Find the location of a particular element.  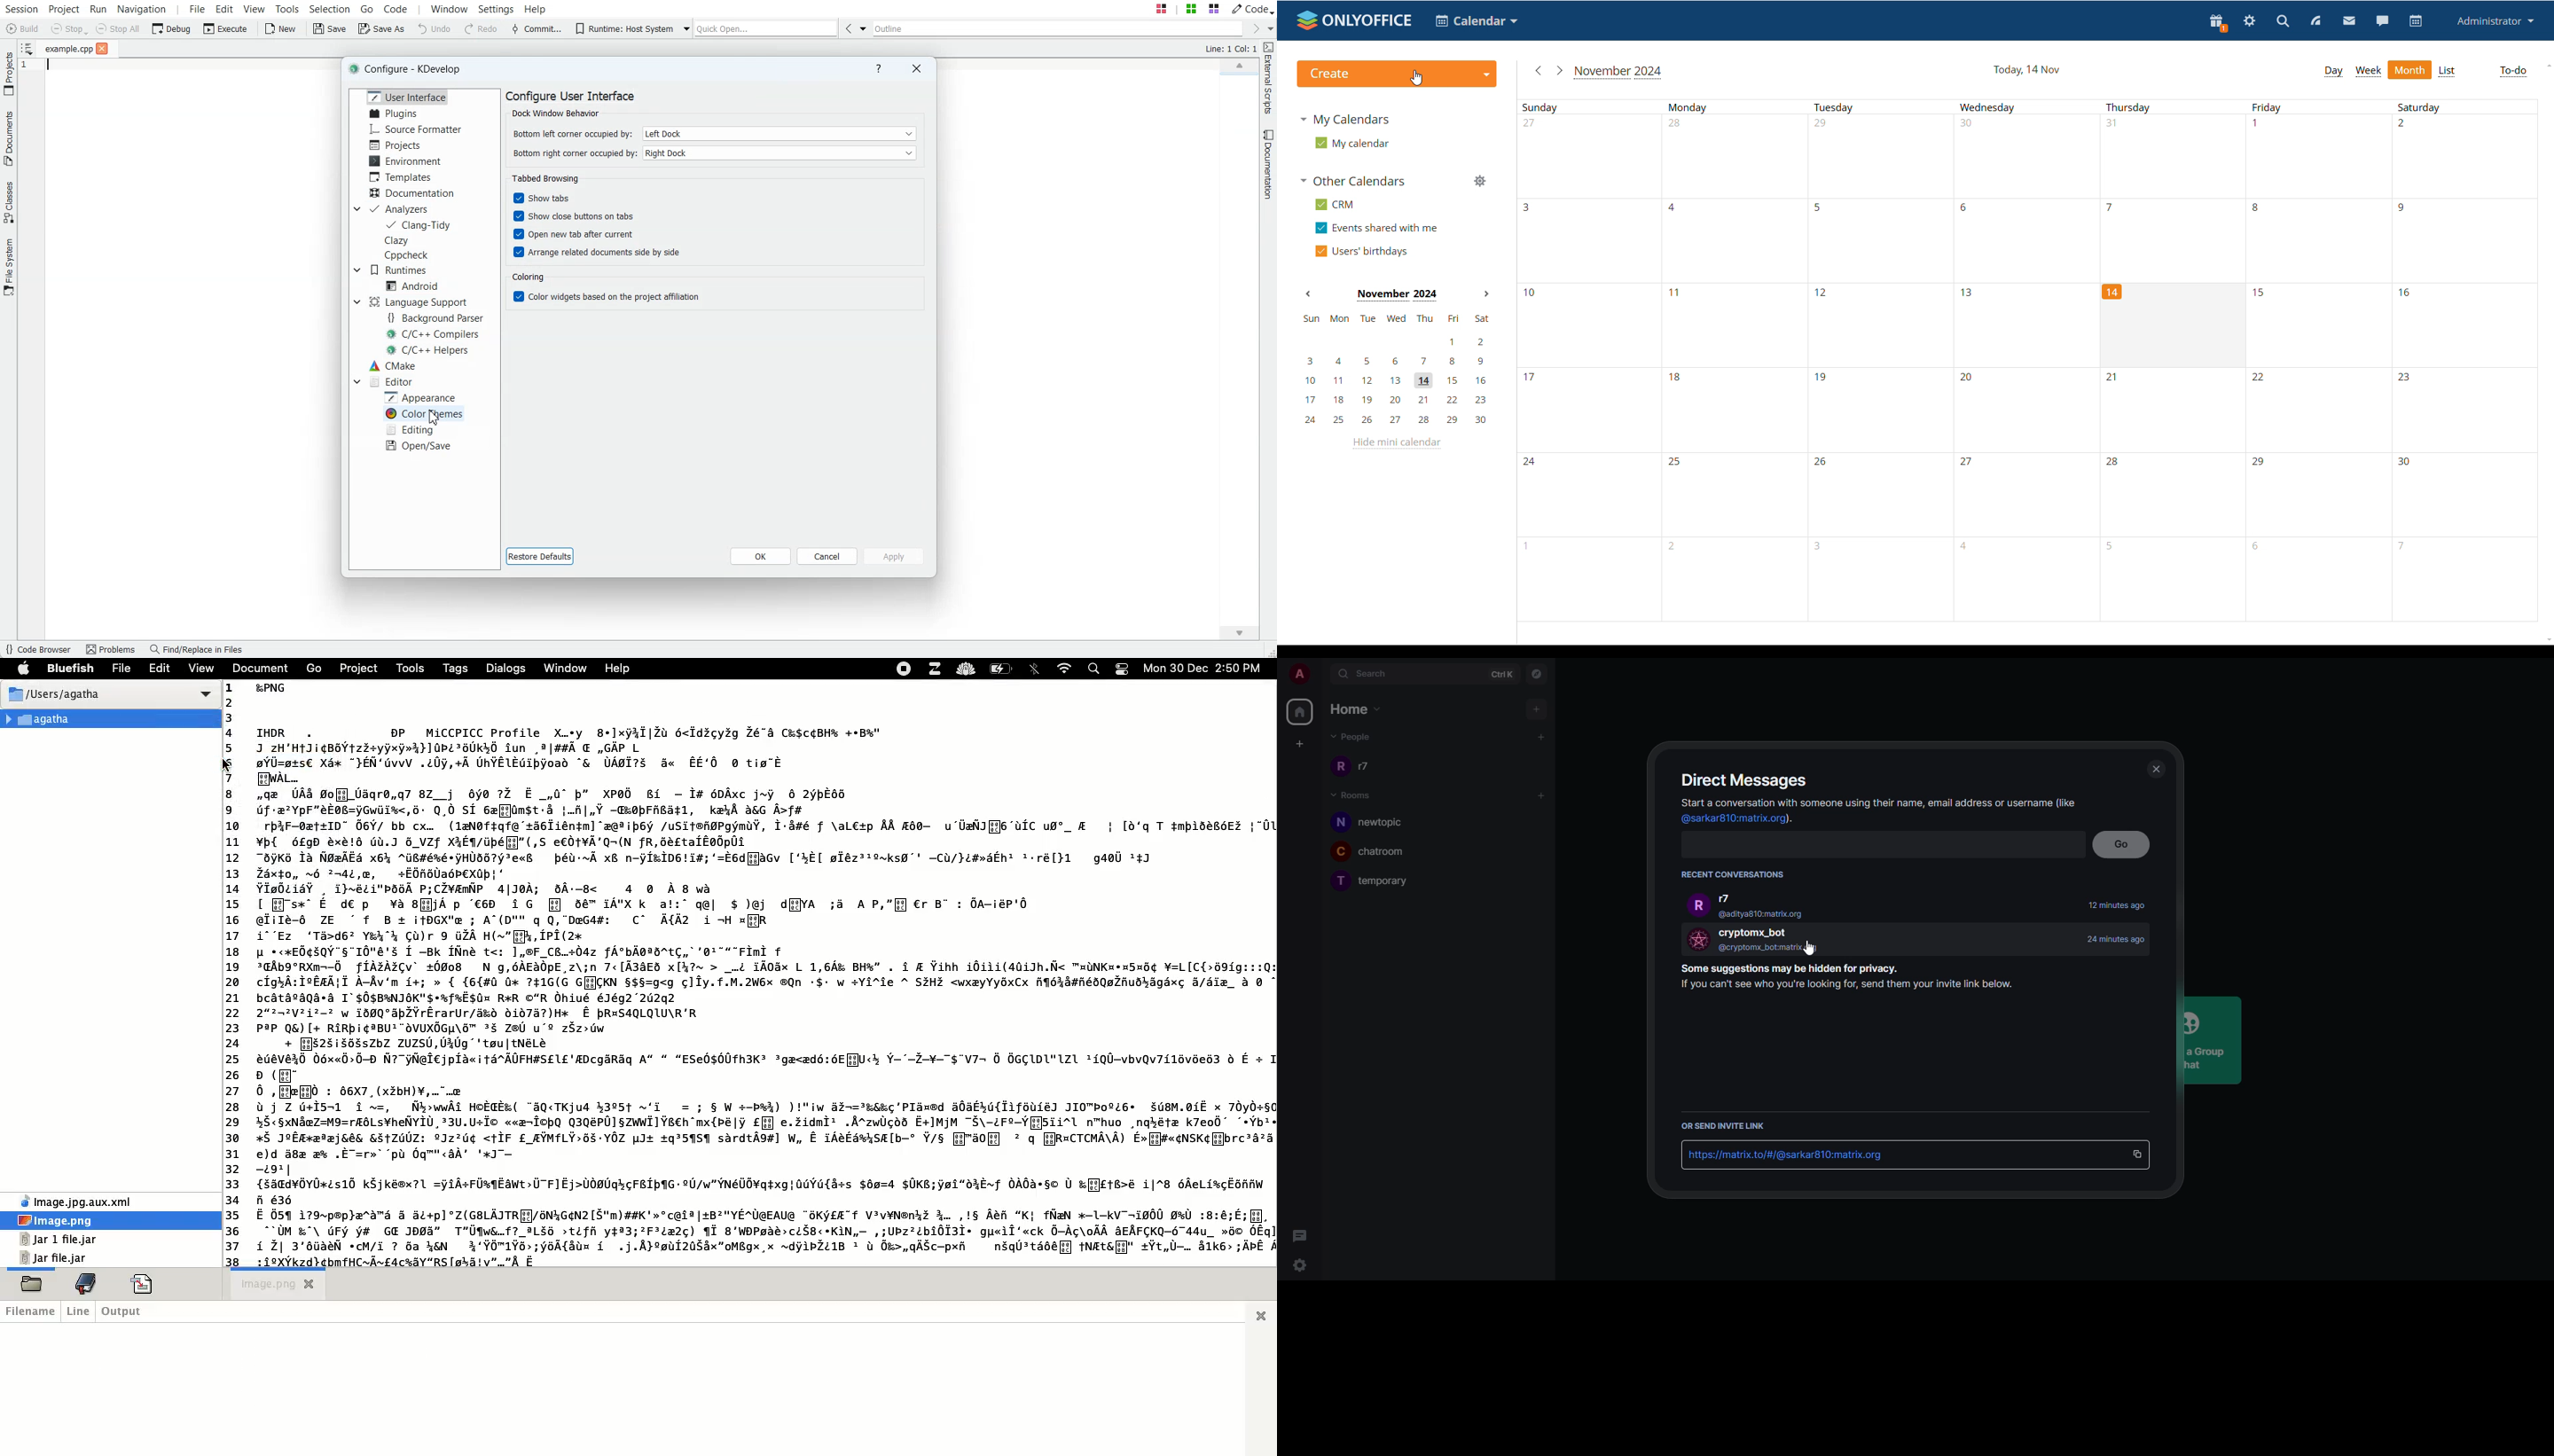

Debug is located at coordinates (172, 28).